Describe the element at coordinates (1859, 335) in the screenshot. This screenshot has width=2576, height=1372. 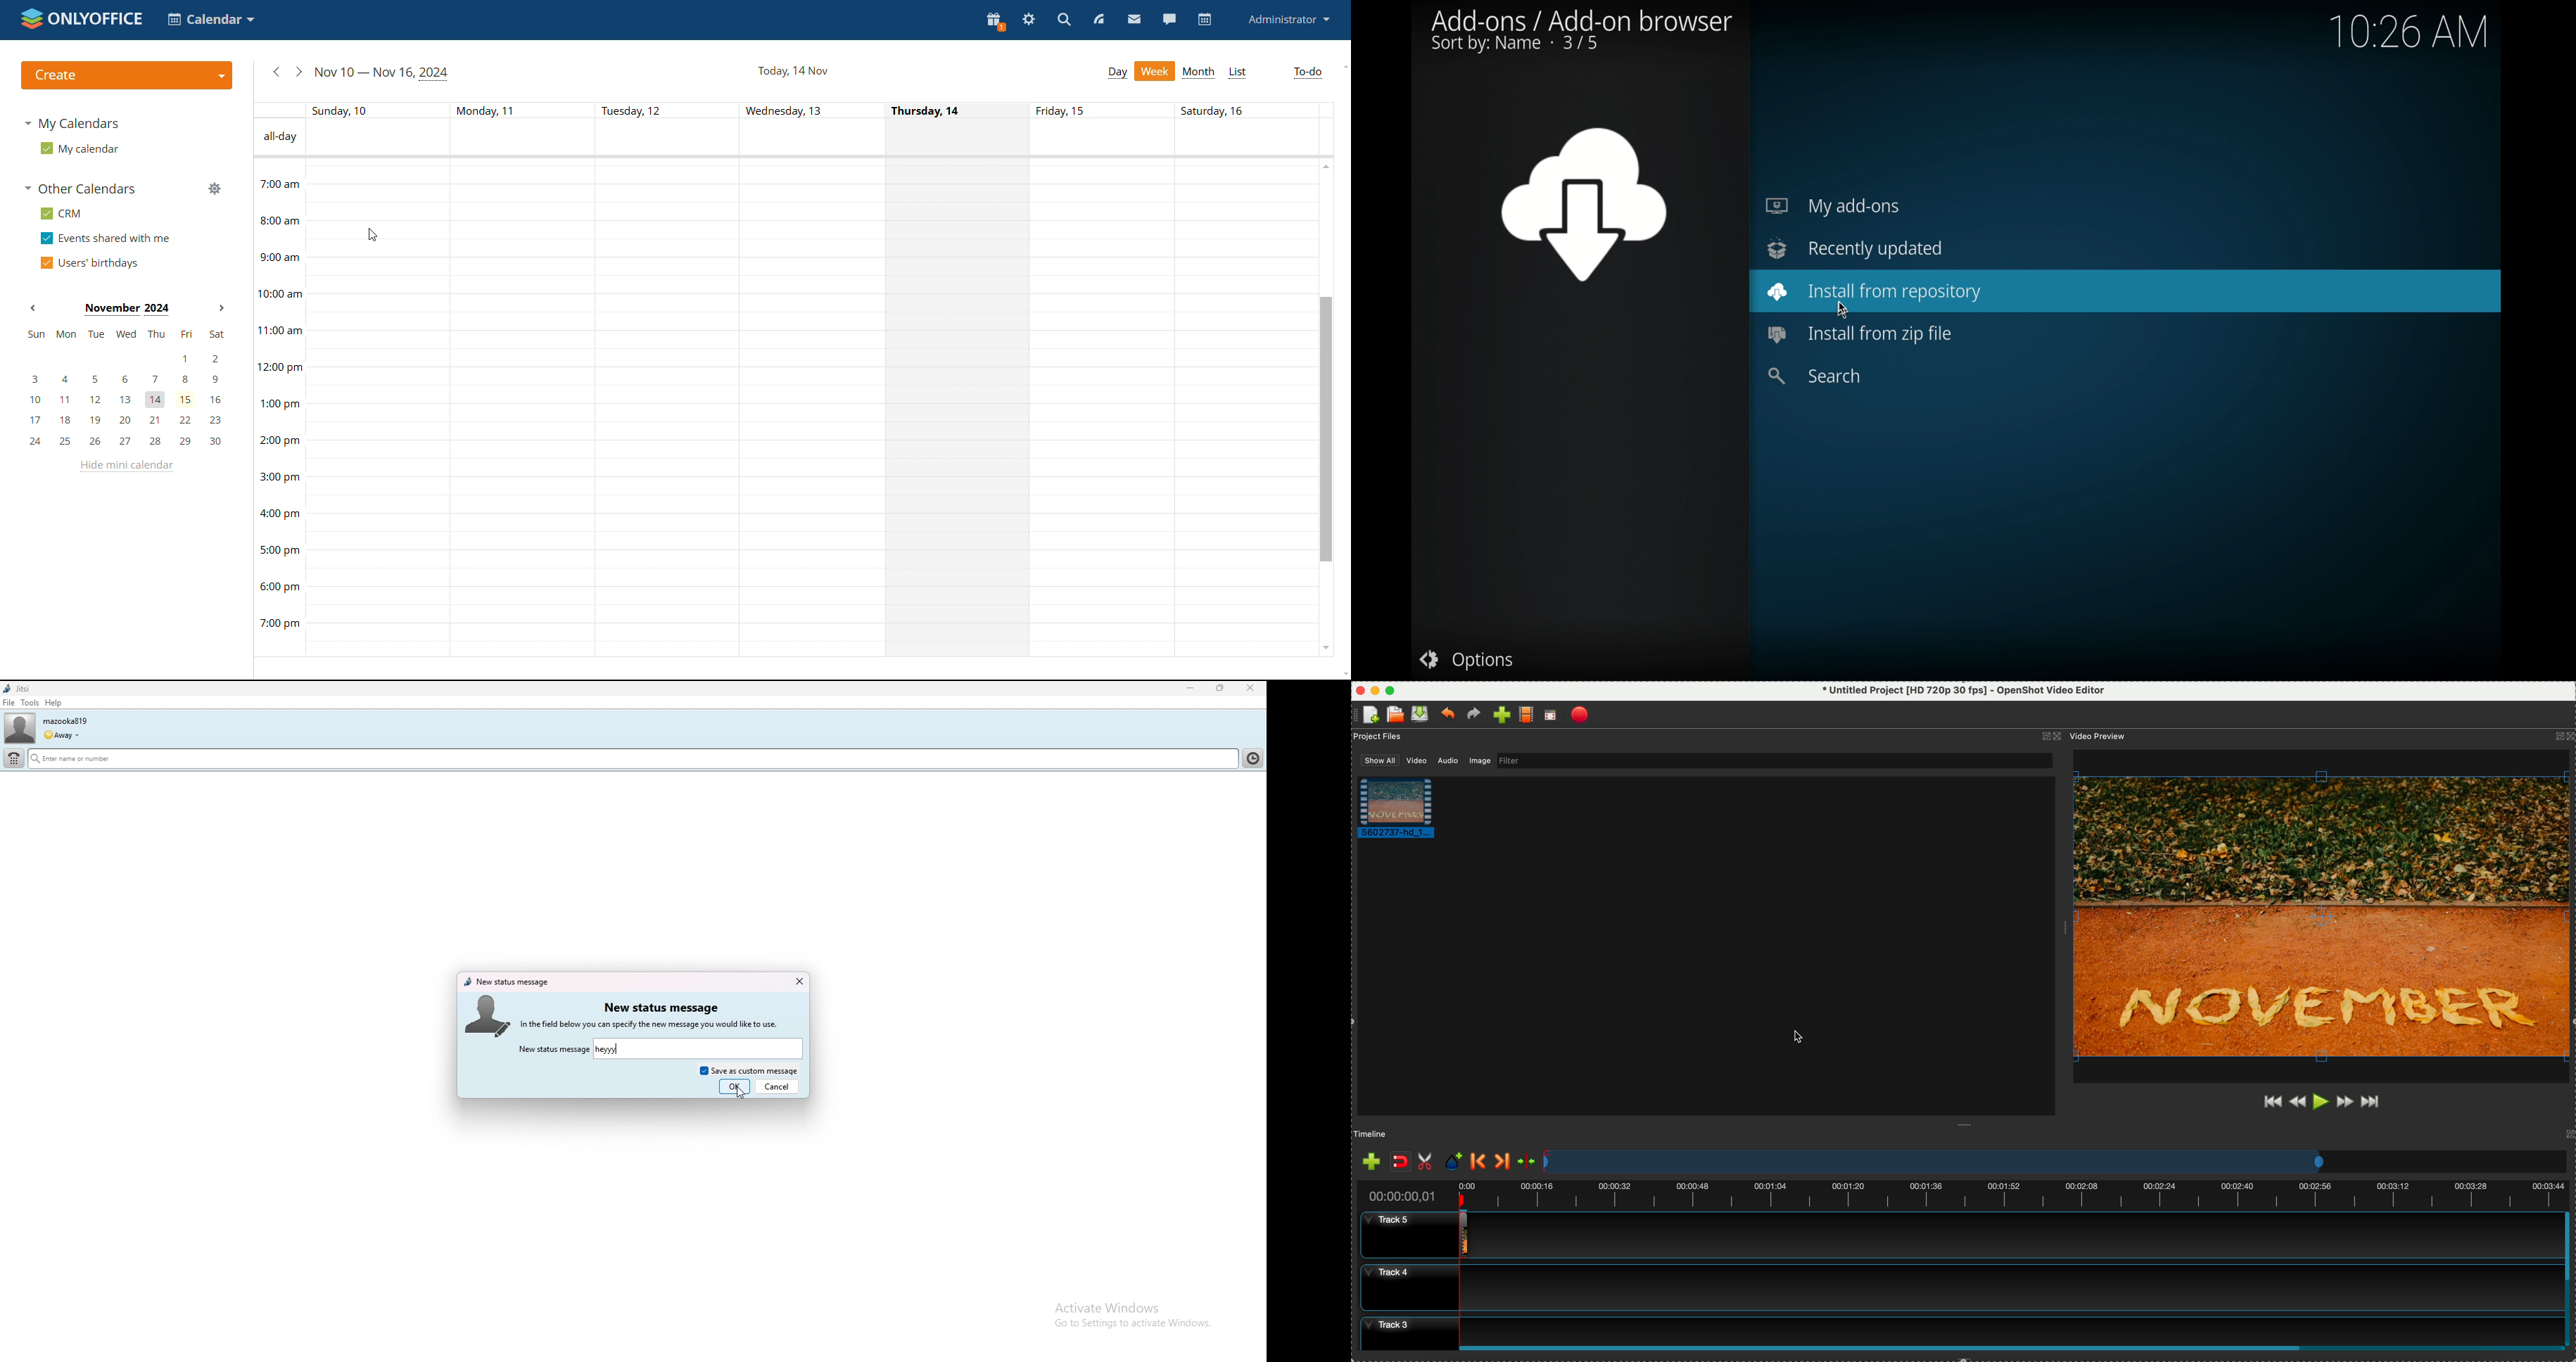
I see `install from zip files` at that location.